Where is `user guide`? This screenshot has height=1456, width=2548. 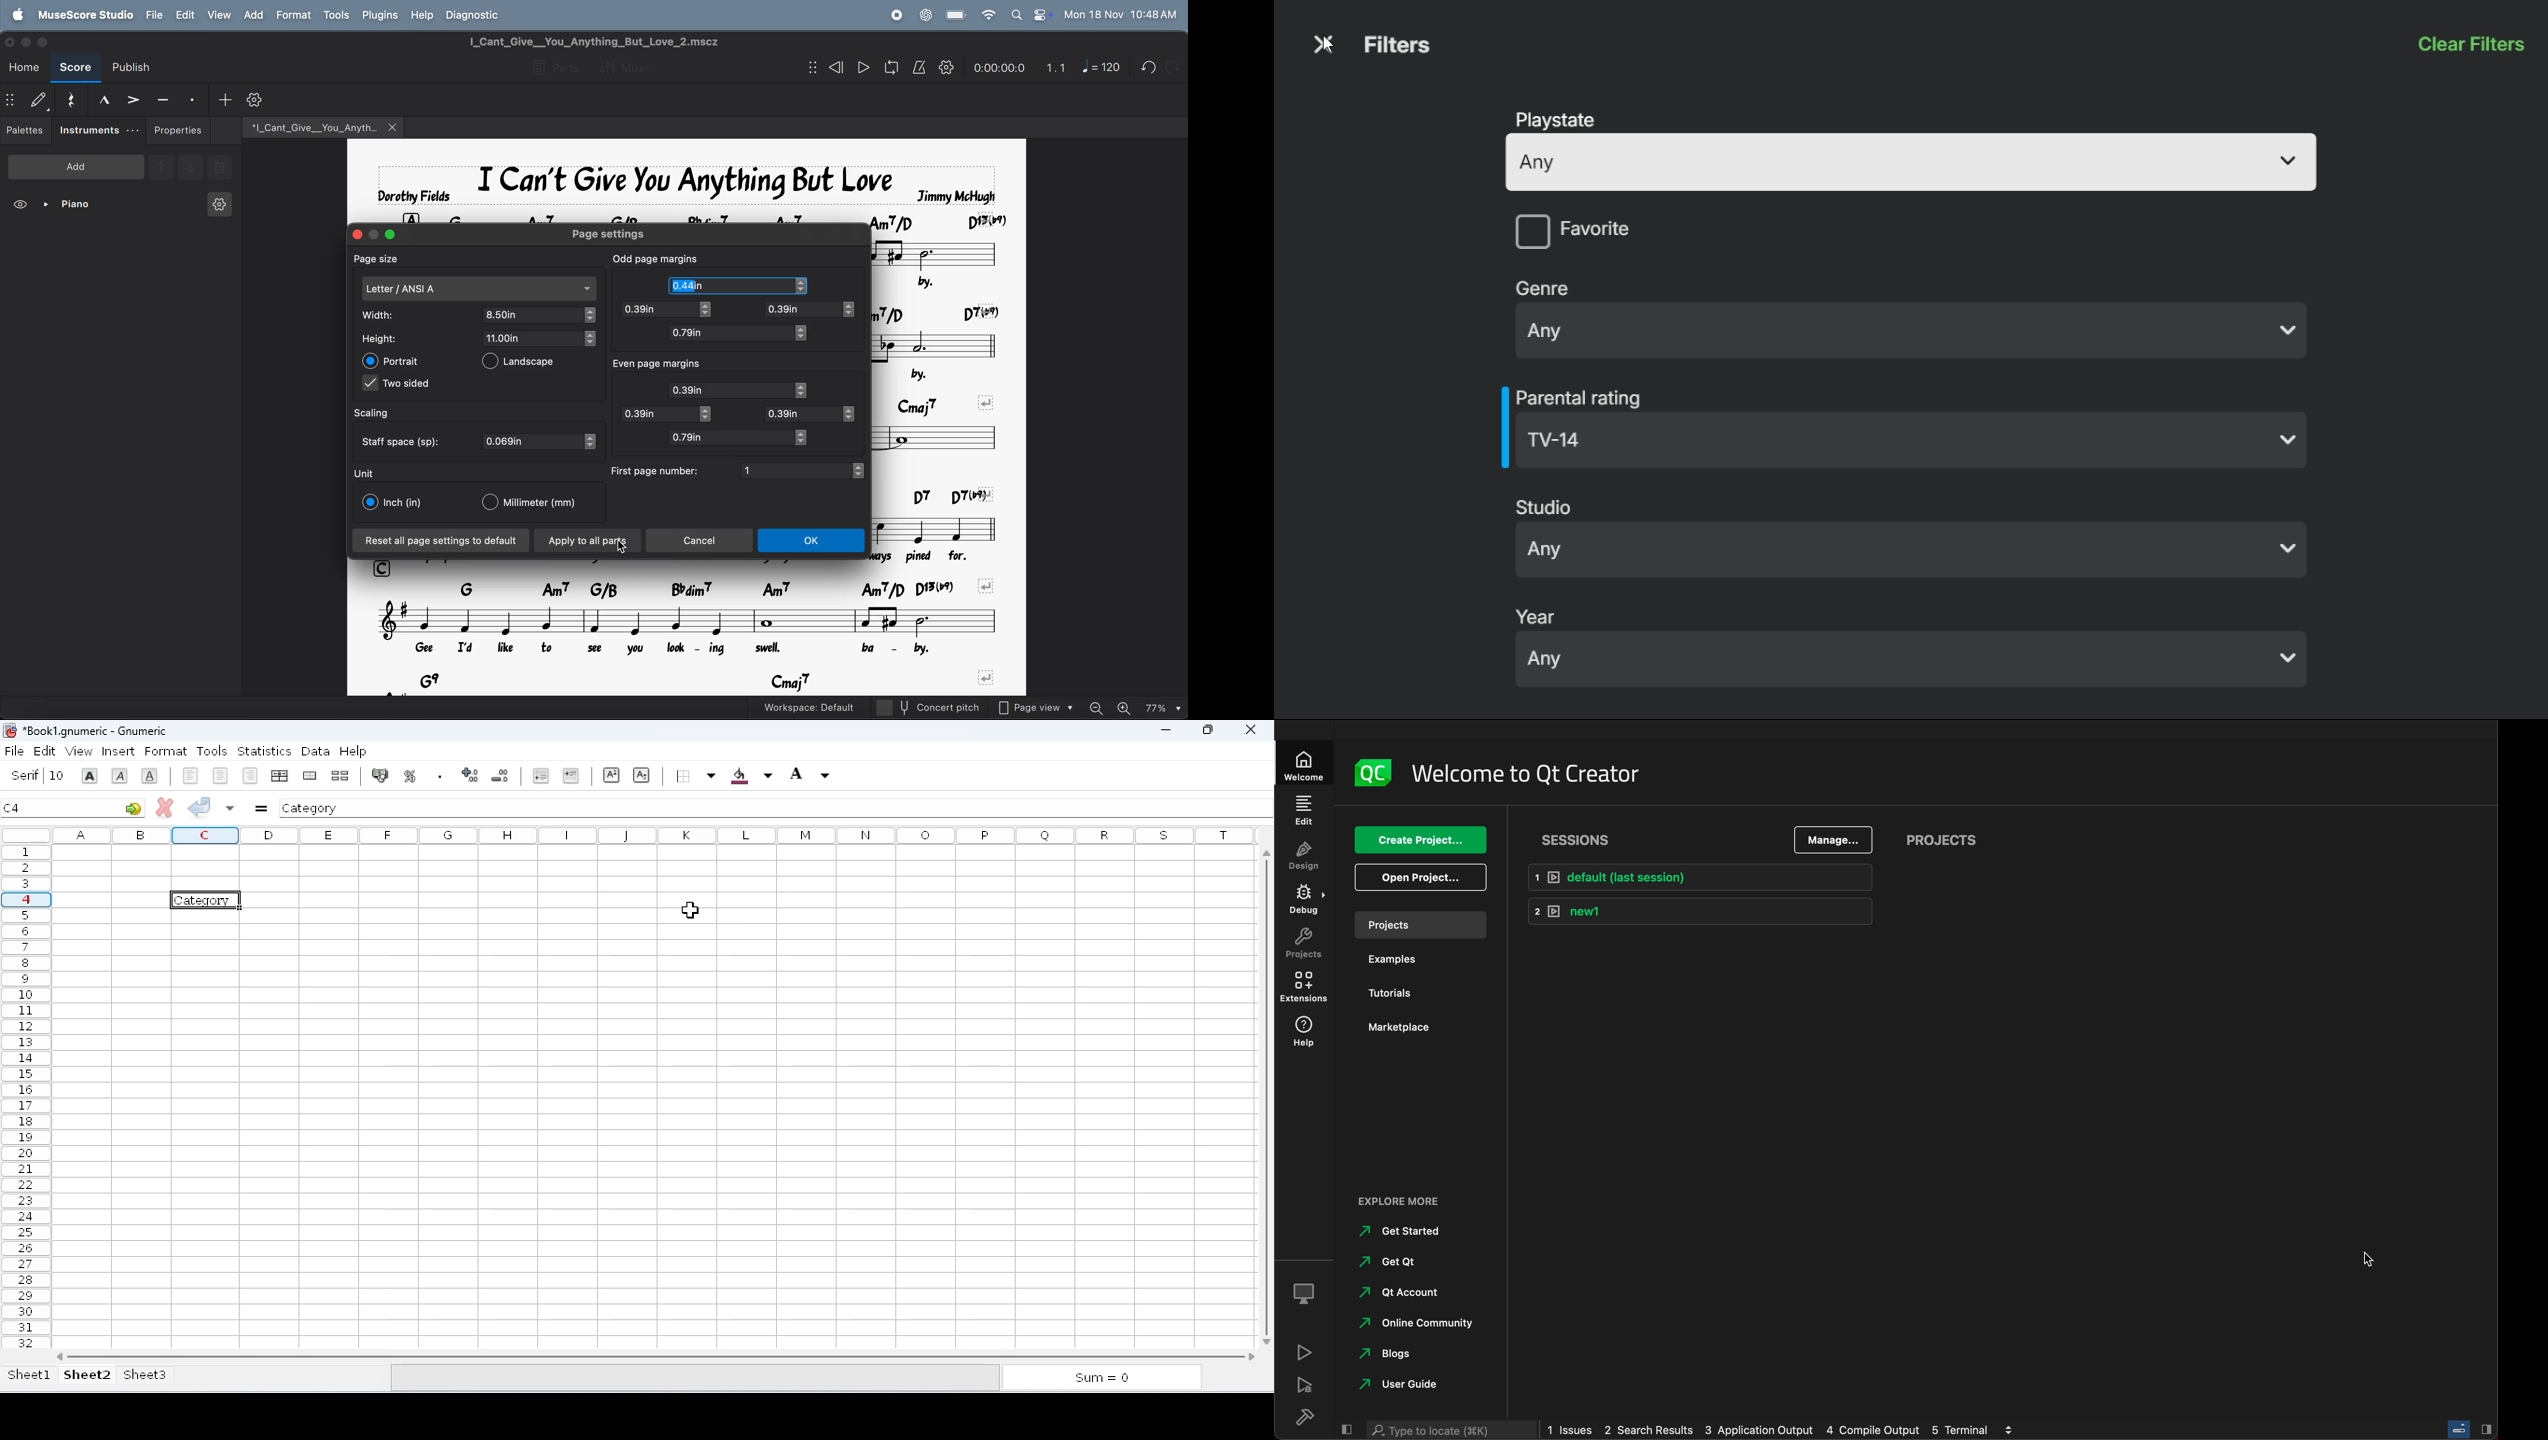 user guide is located at coordinates (1408, 1385).